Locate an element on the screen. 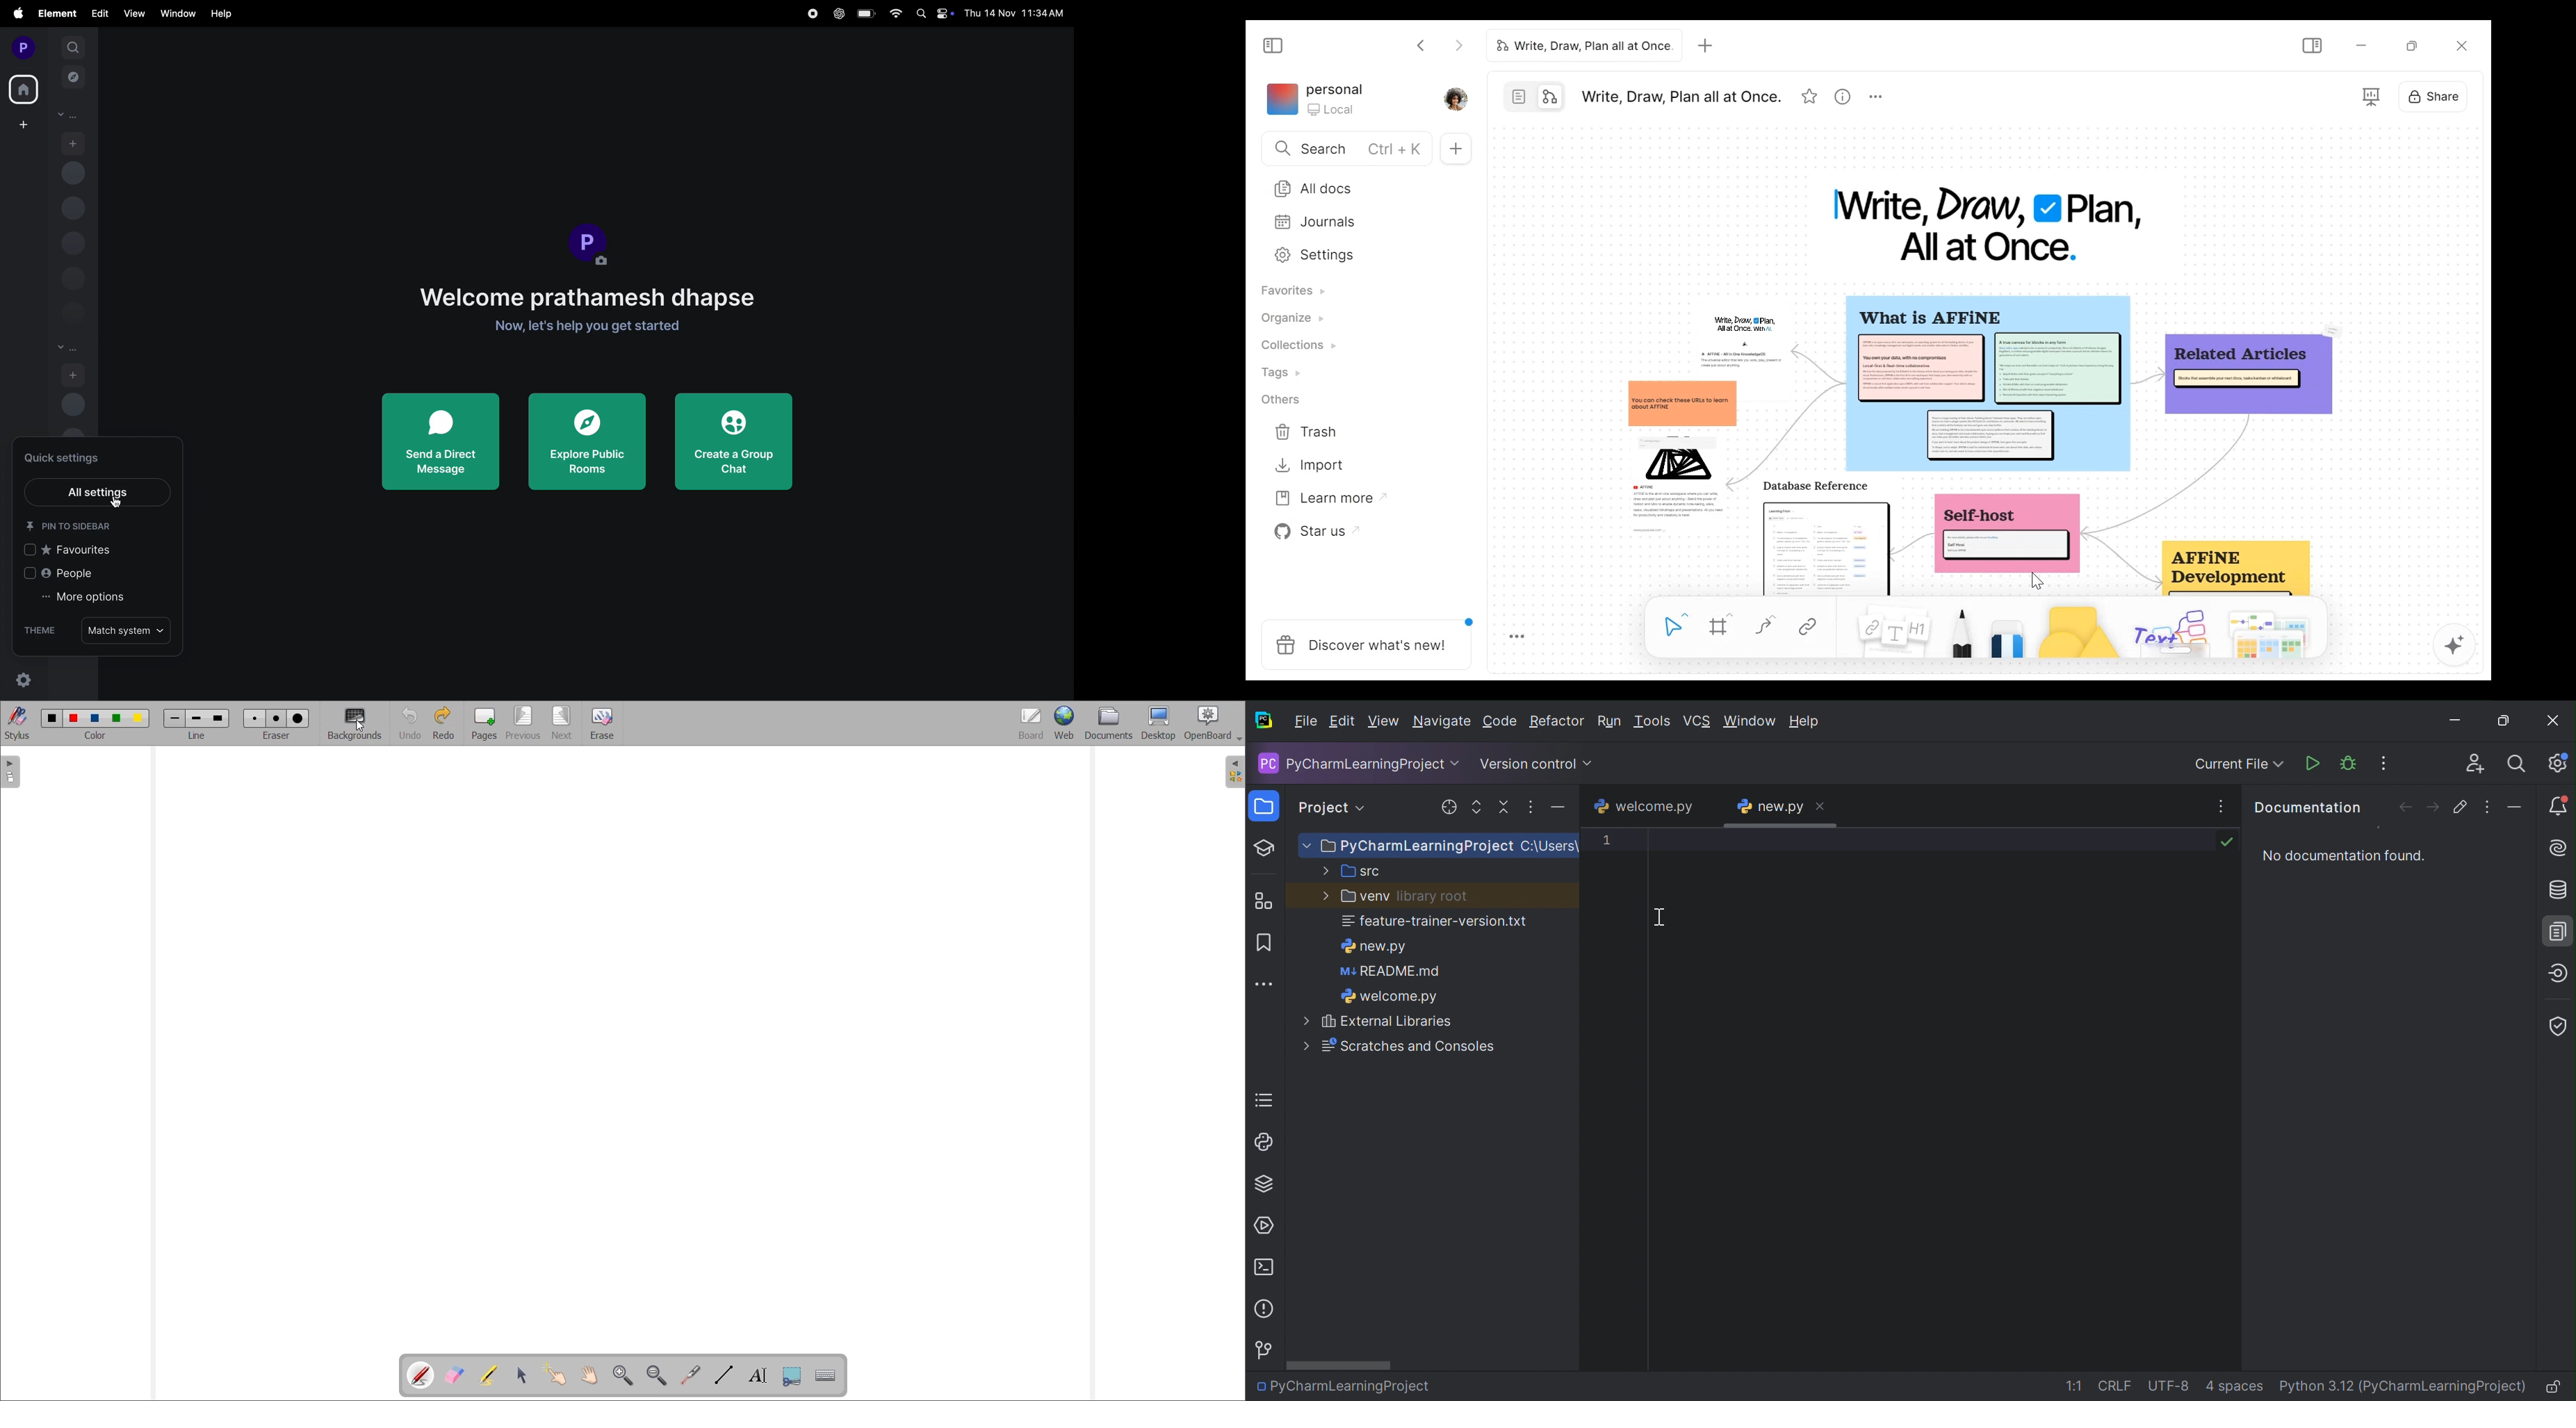 Image resolution: width=2576 pixels, height=1428 pixels. Drop down is located at coordinates (1363, 808).